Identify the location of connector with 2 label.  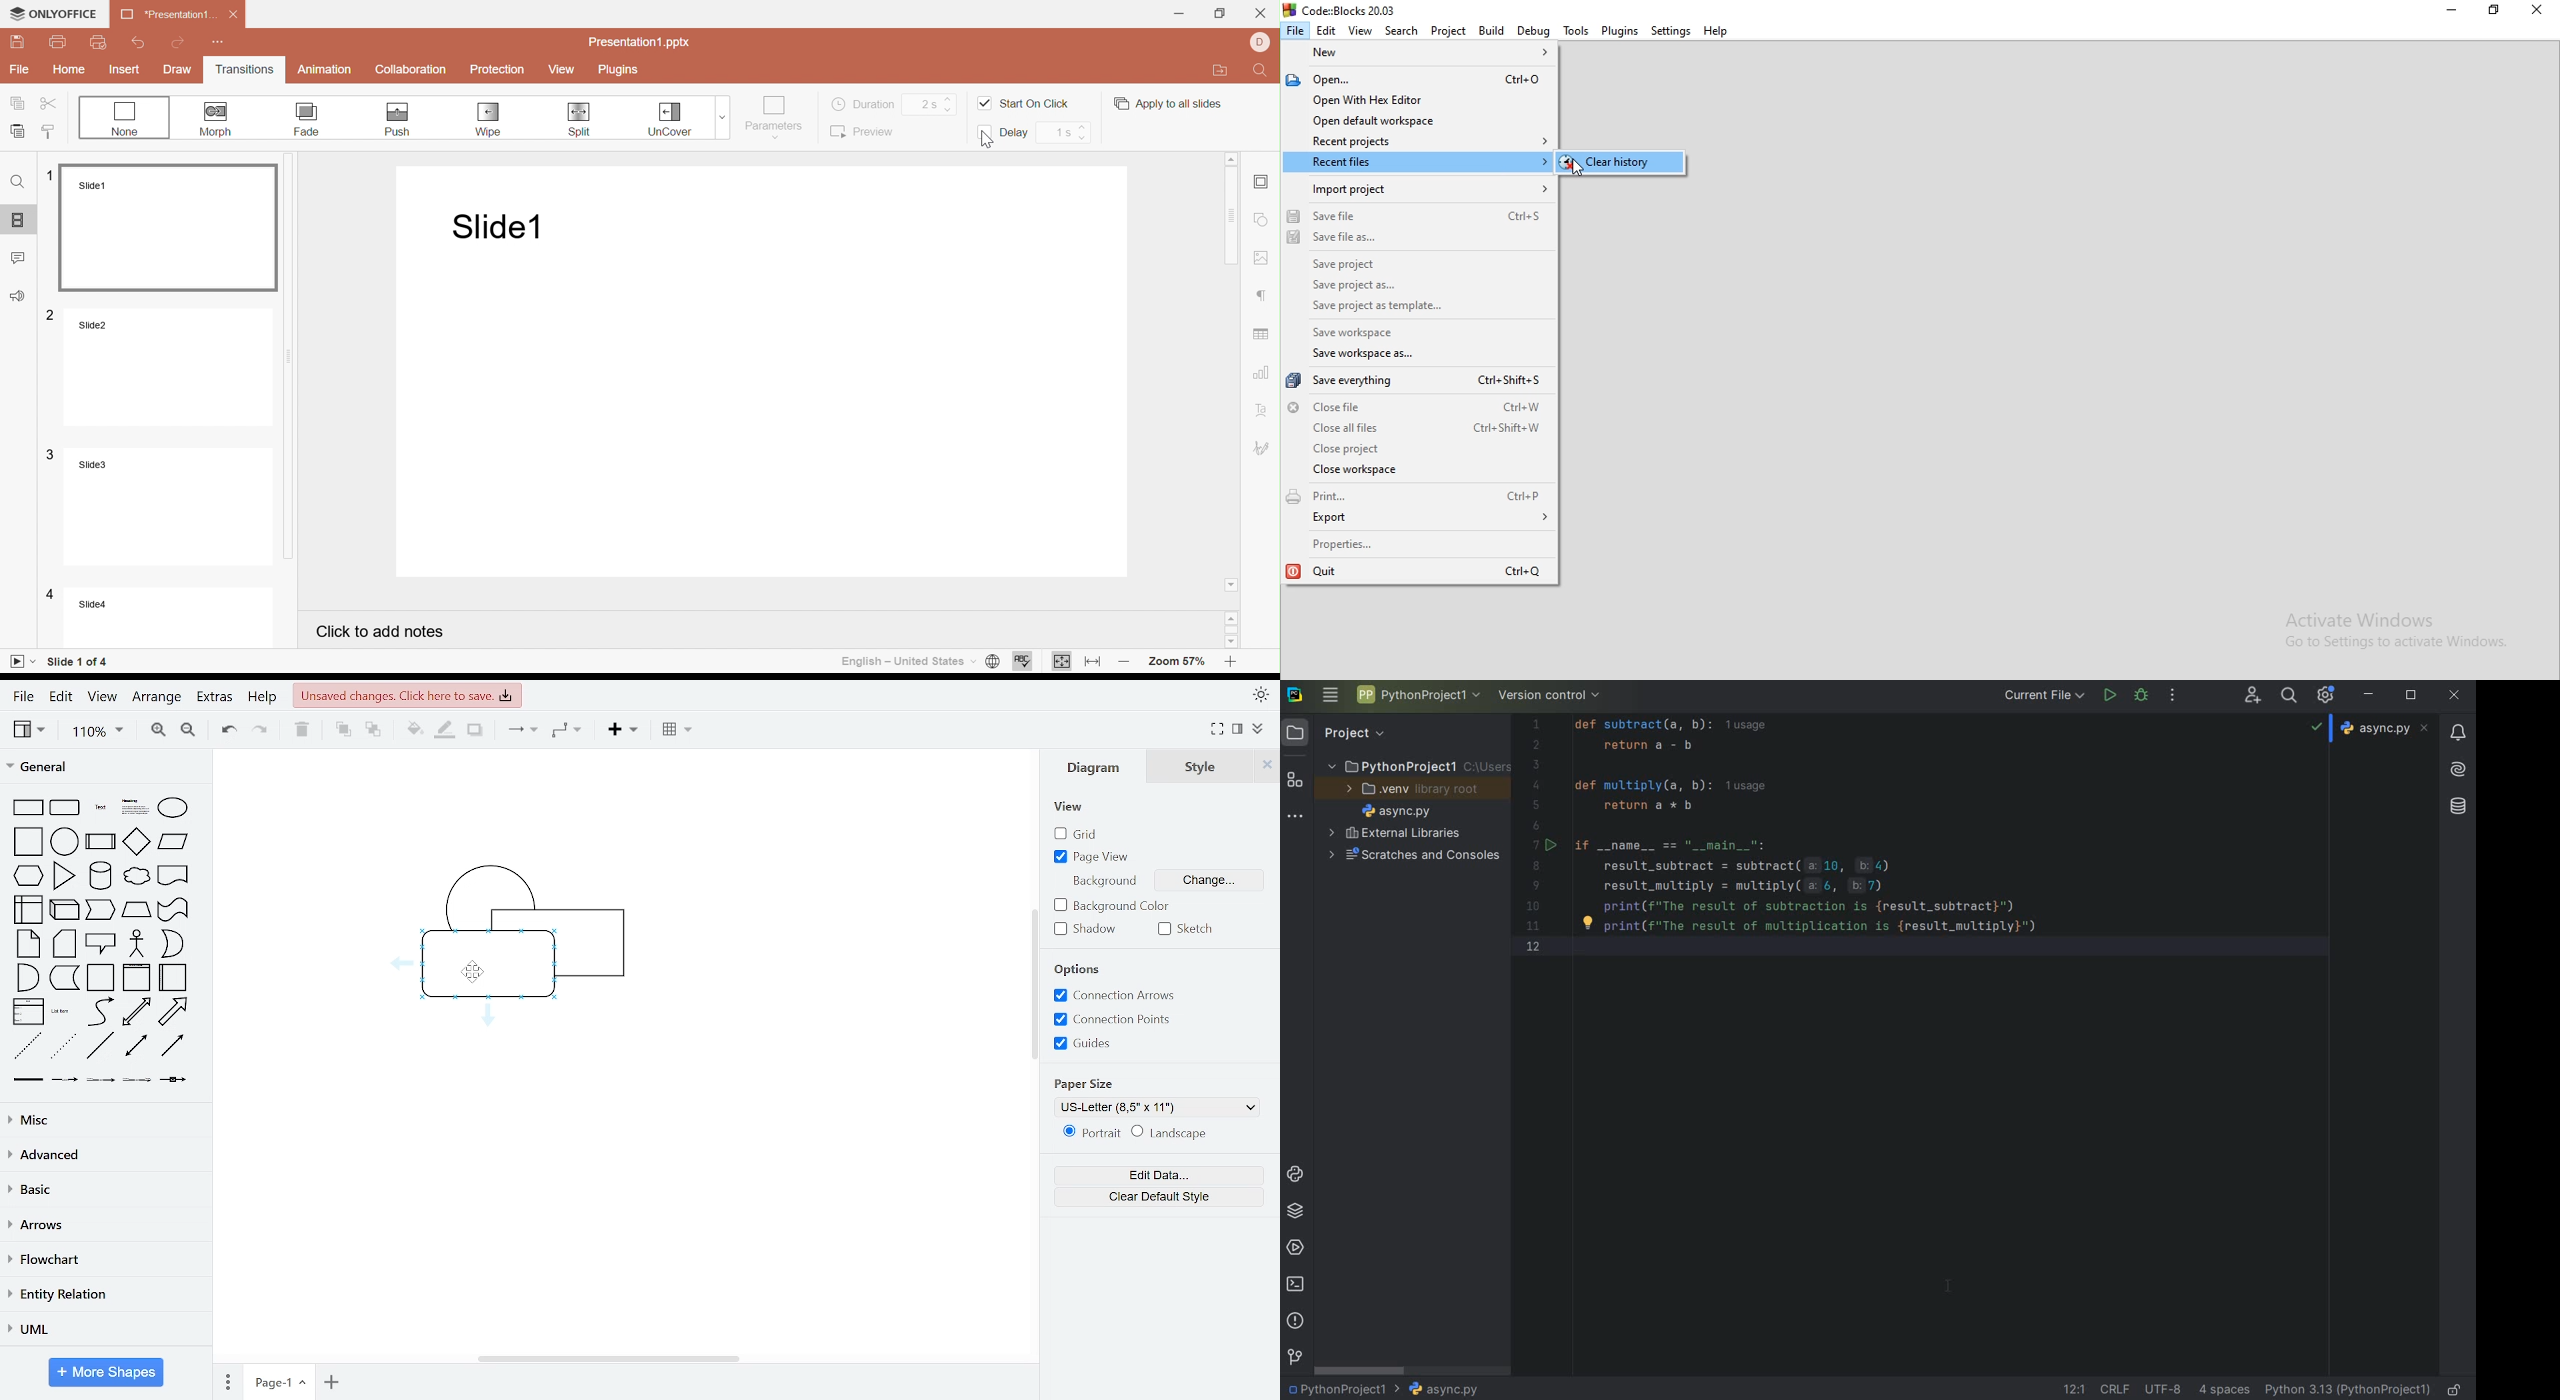
(100, 1080).